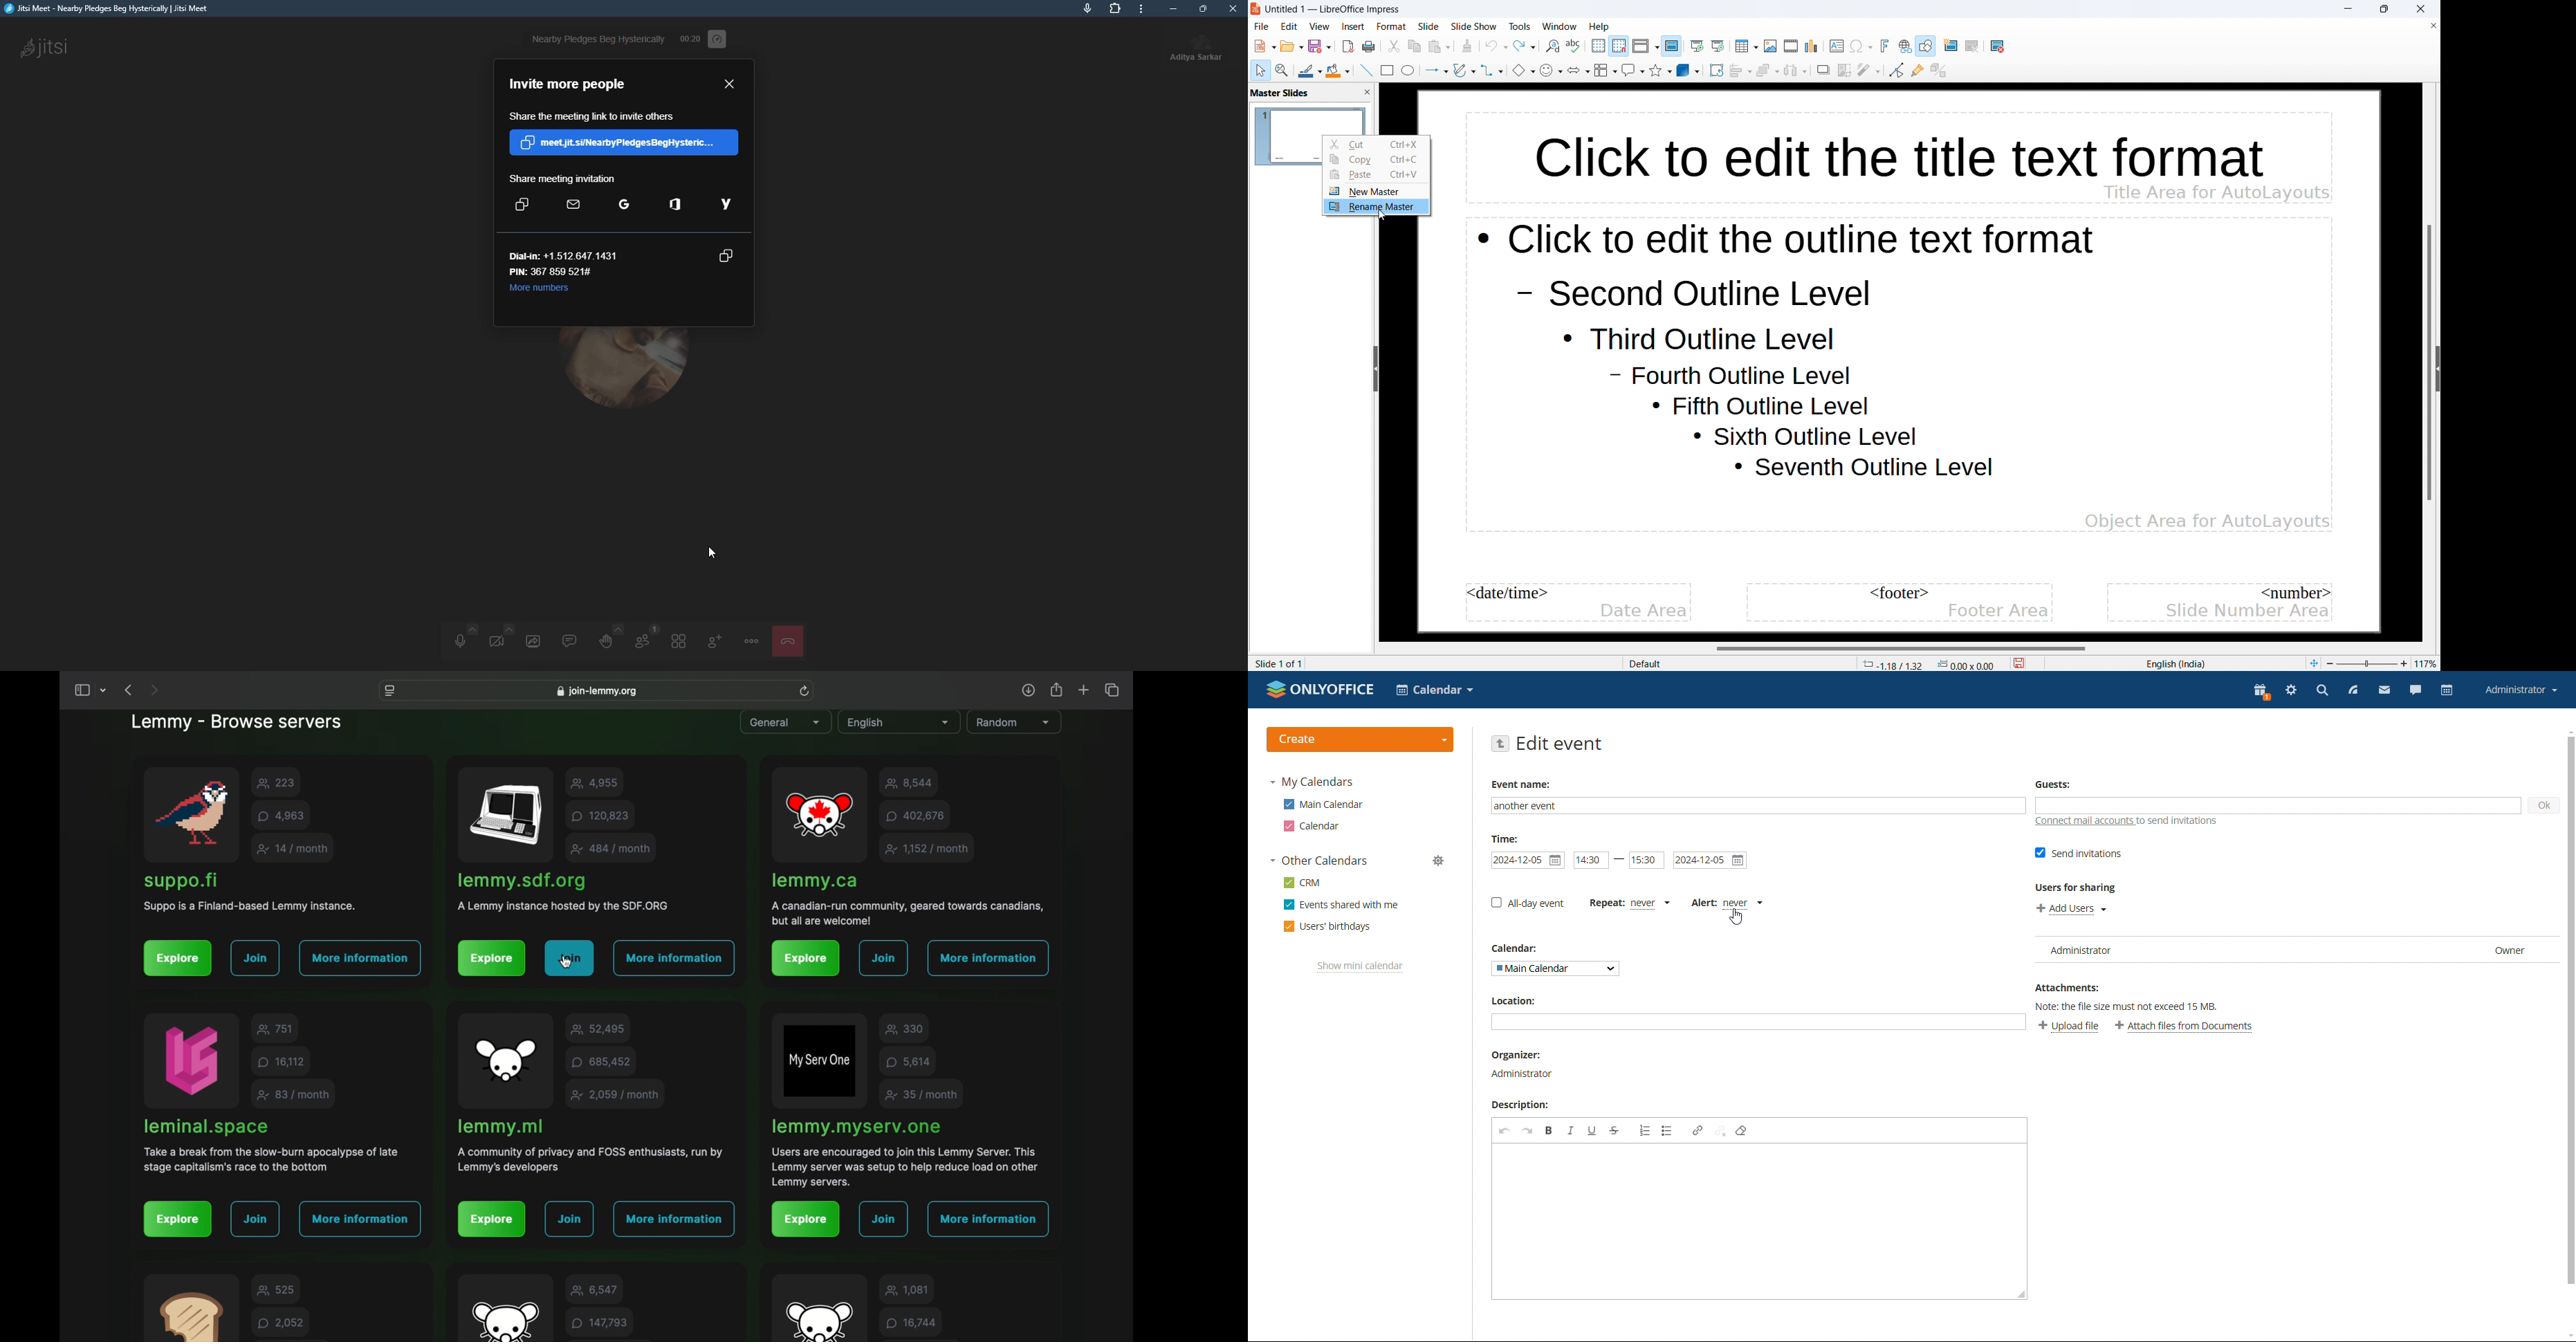 The image size is (2576, 1344). What do you see at coordinates (1333, 9) in the screenshot?
I see `Untitled 1 -- LibreOffice Impress` at bounding box center [1333, 9].